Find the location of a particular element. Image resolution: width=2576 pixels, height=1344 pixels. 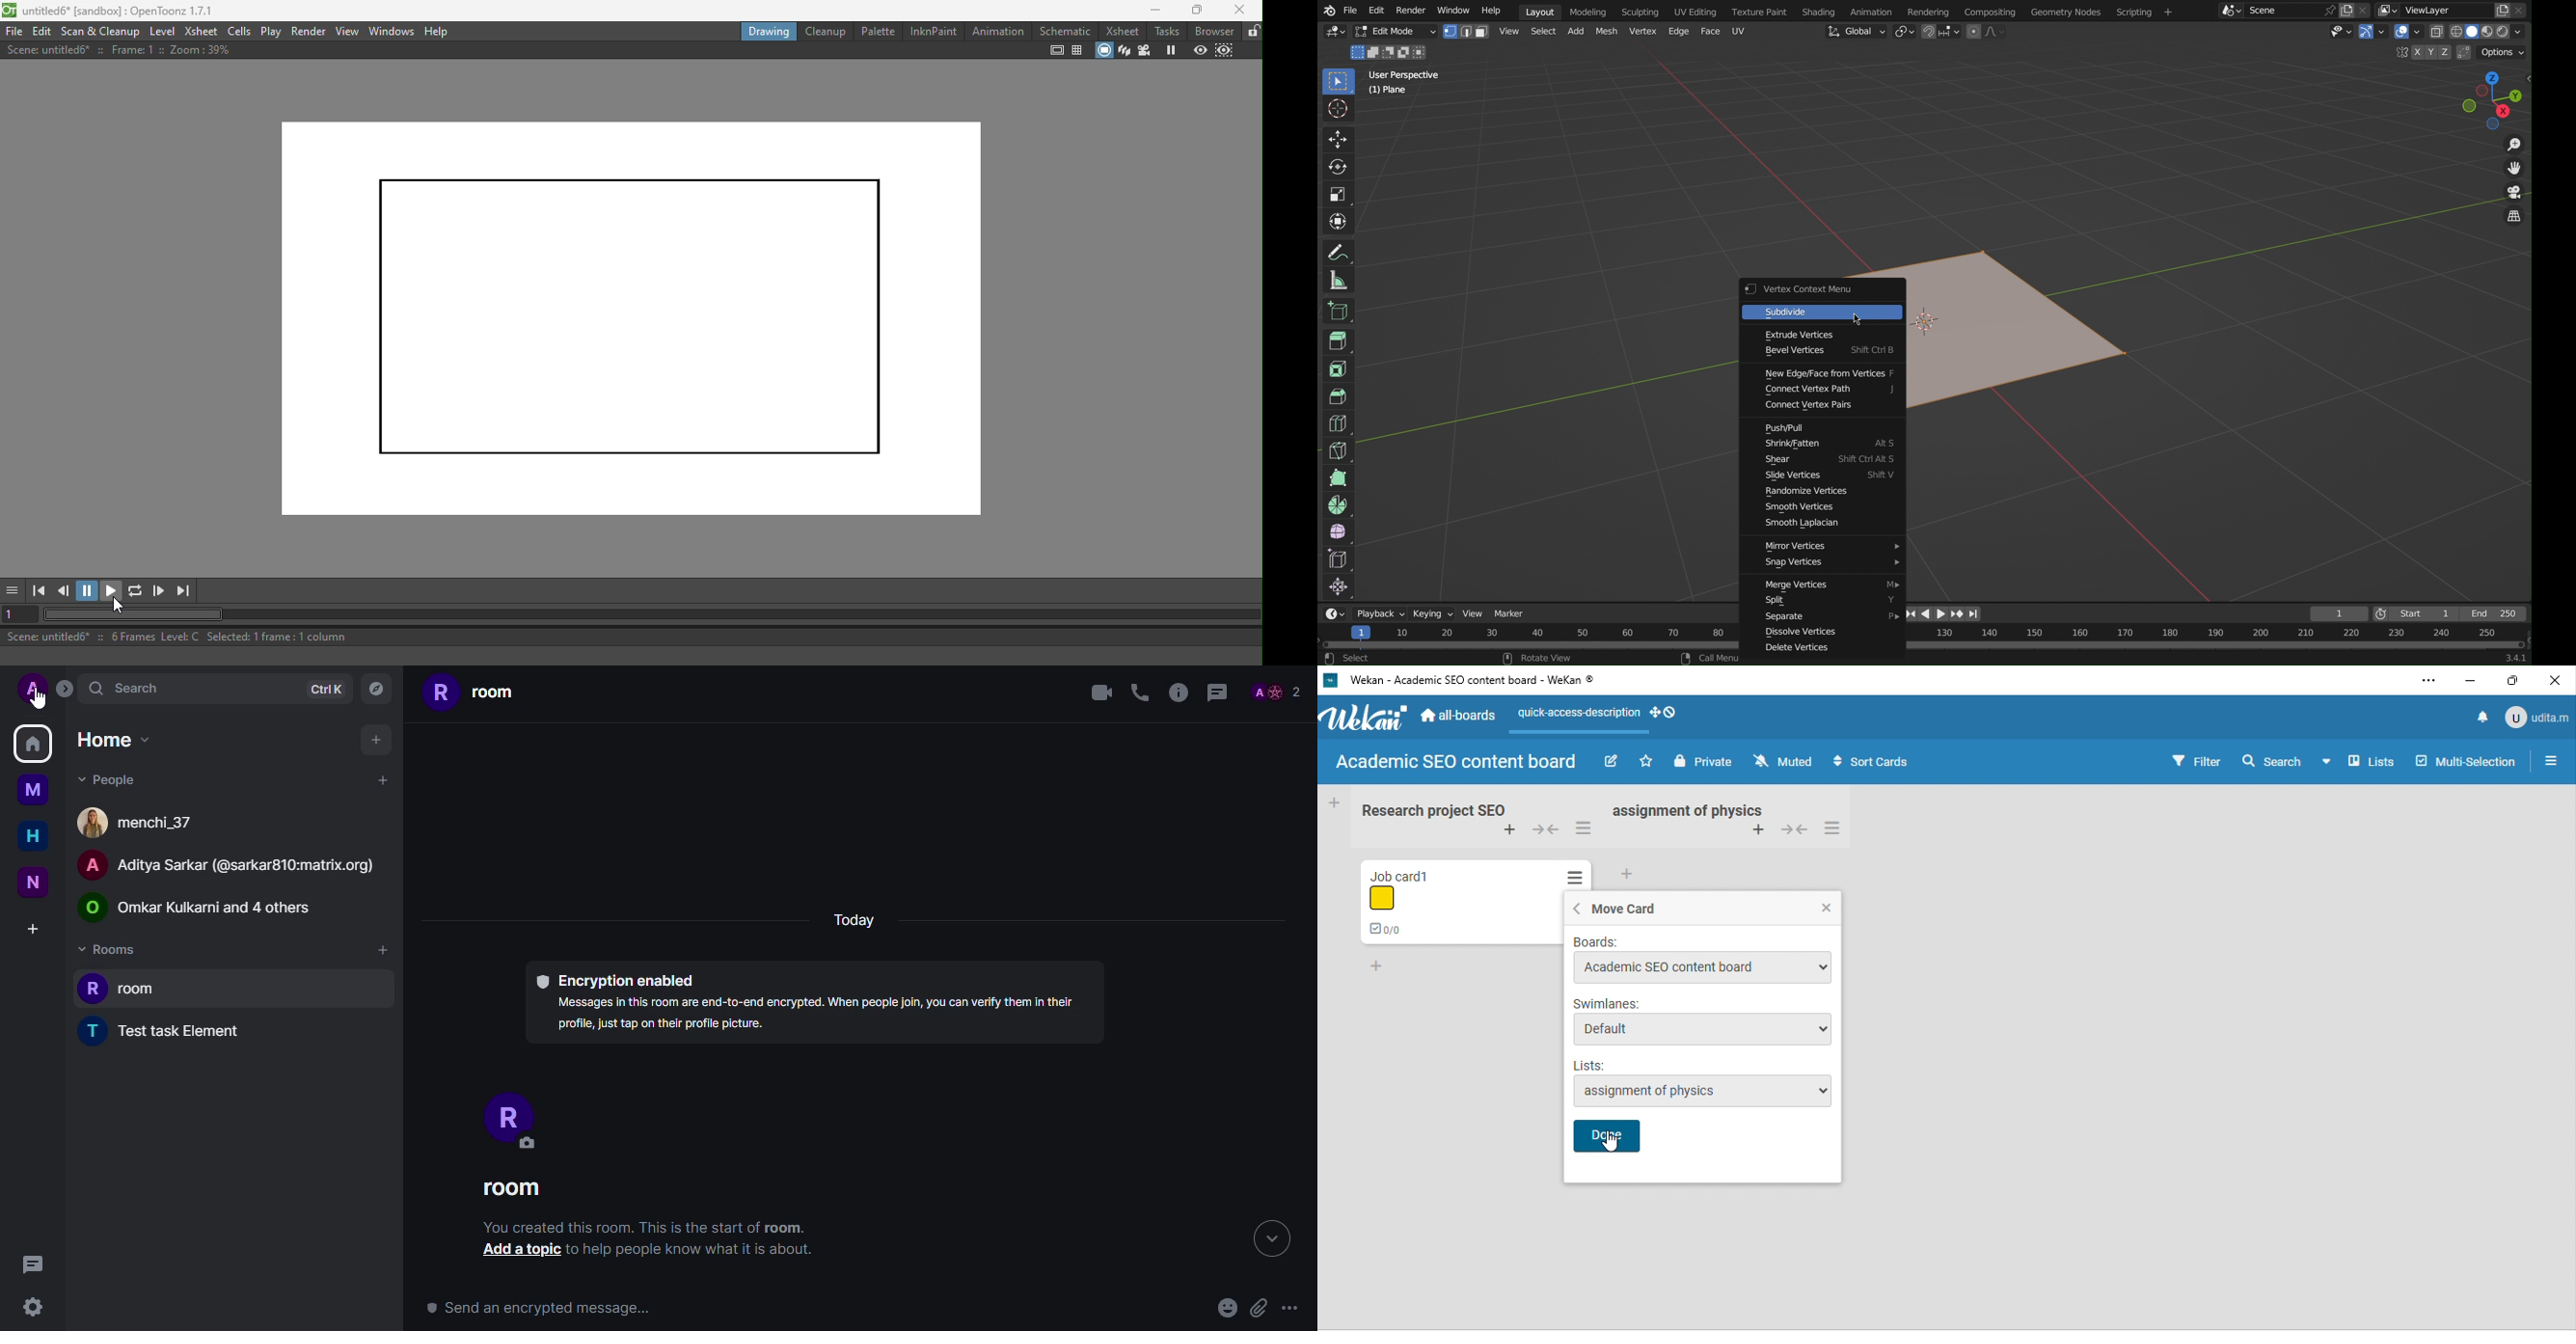

add topic is located at coordinates (516, 1252).